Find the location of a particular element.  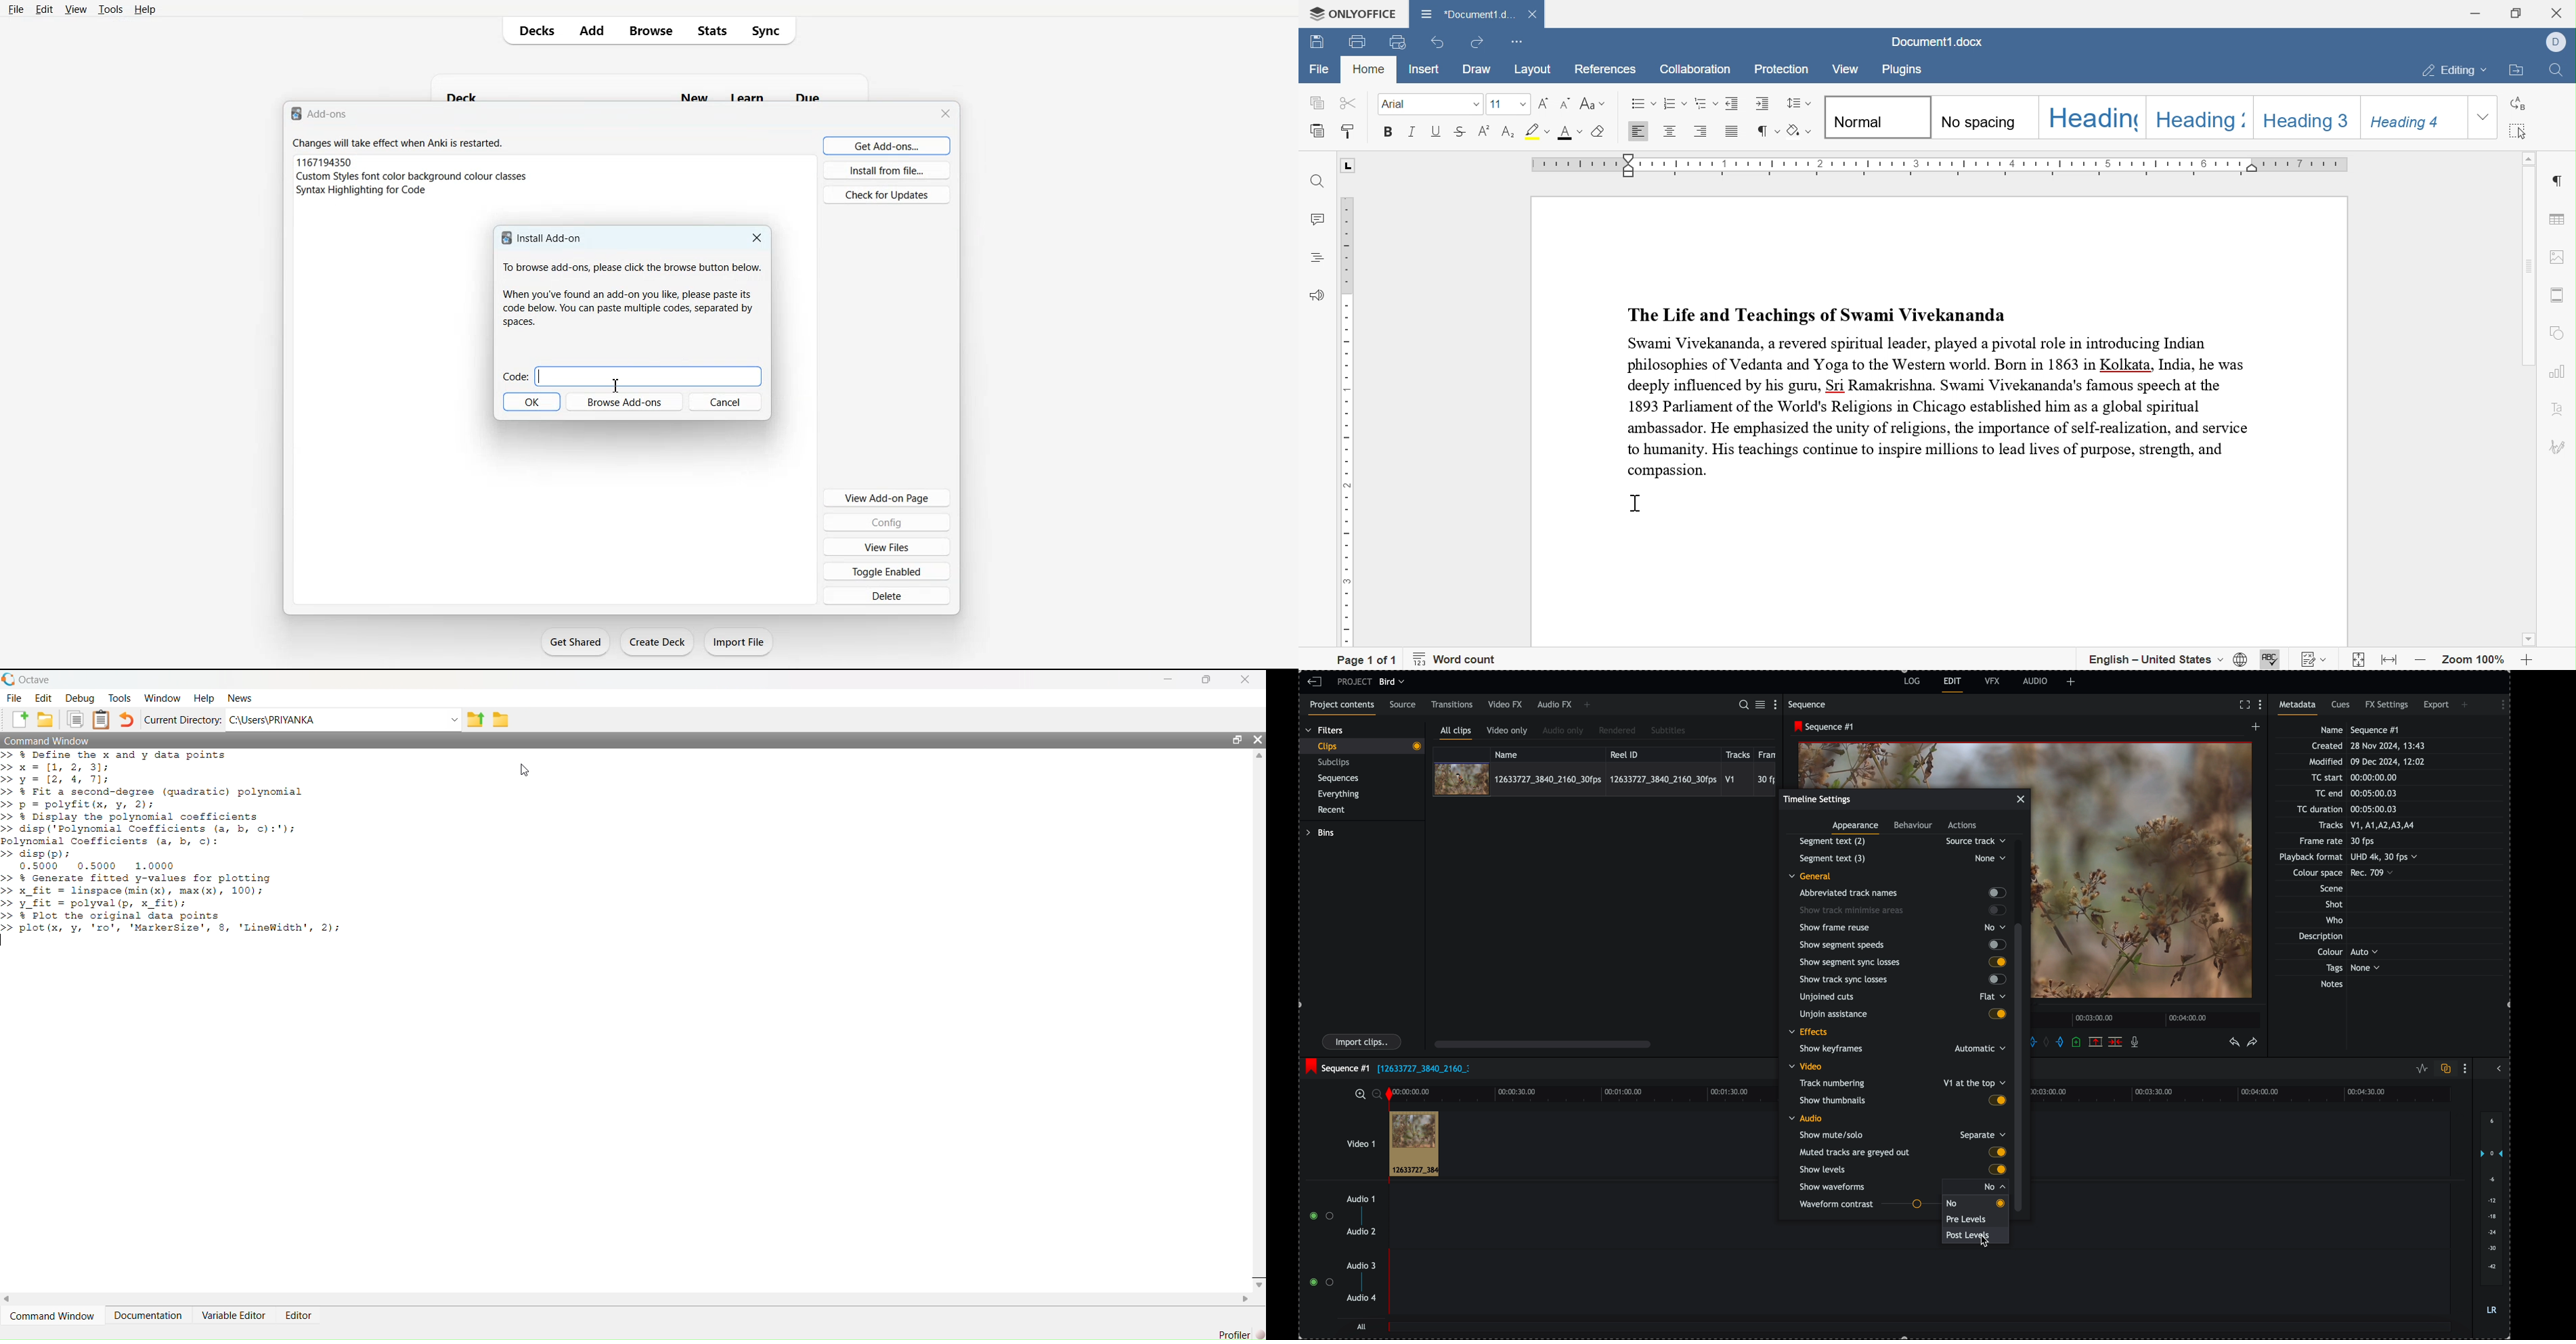

header and footer settings is located at coordinates (2556, 295).